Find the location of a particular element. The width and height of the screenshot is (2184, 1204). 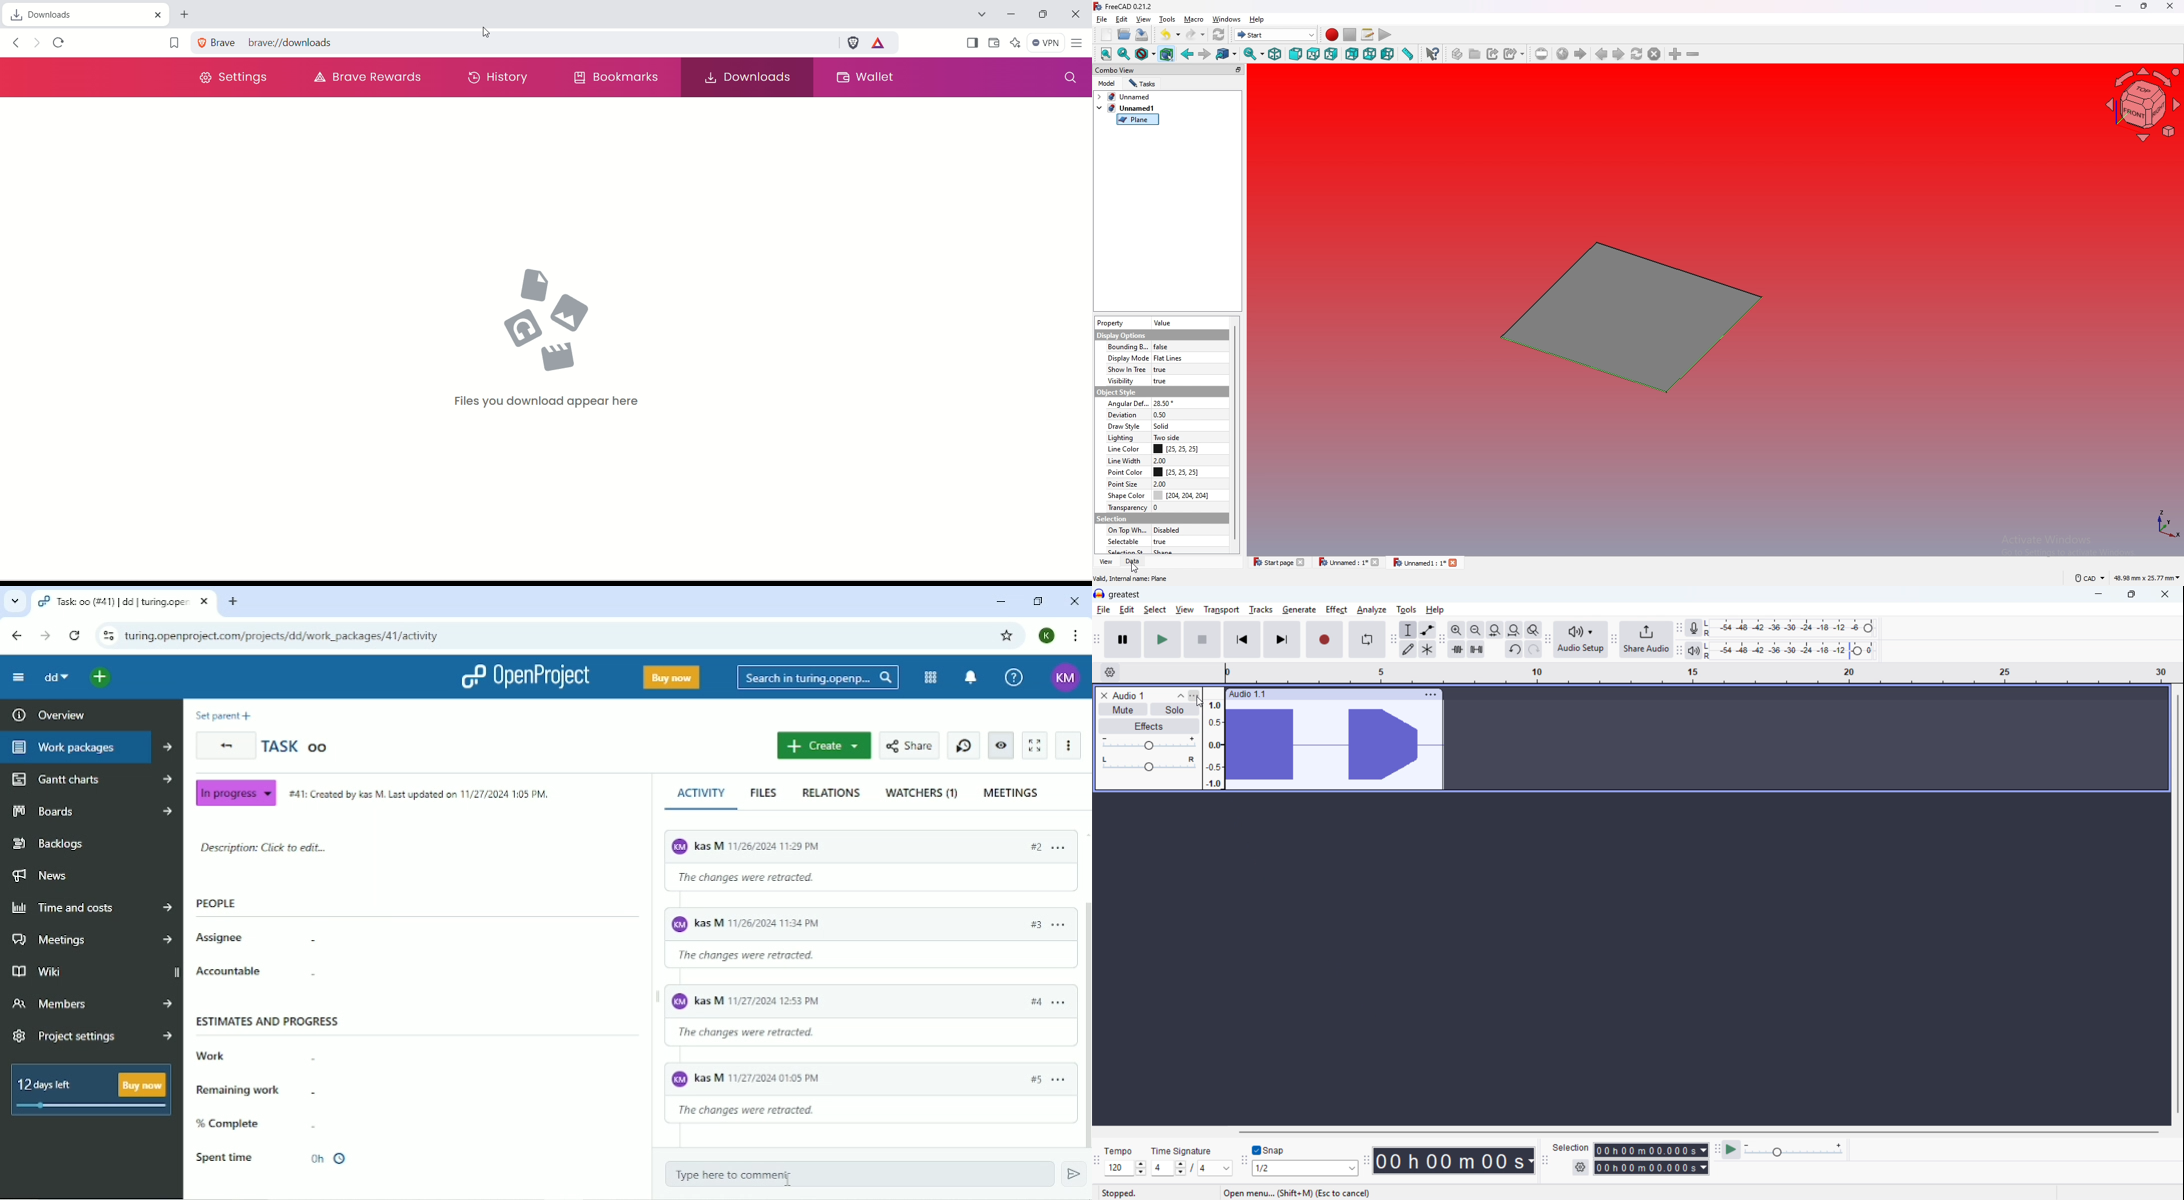

refresh webpage is located at coordinates (1637, 53).